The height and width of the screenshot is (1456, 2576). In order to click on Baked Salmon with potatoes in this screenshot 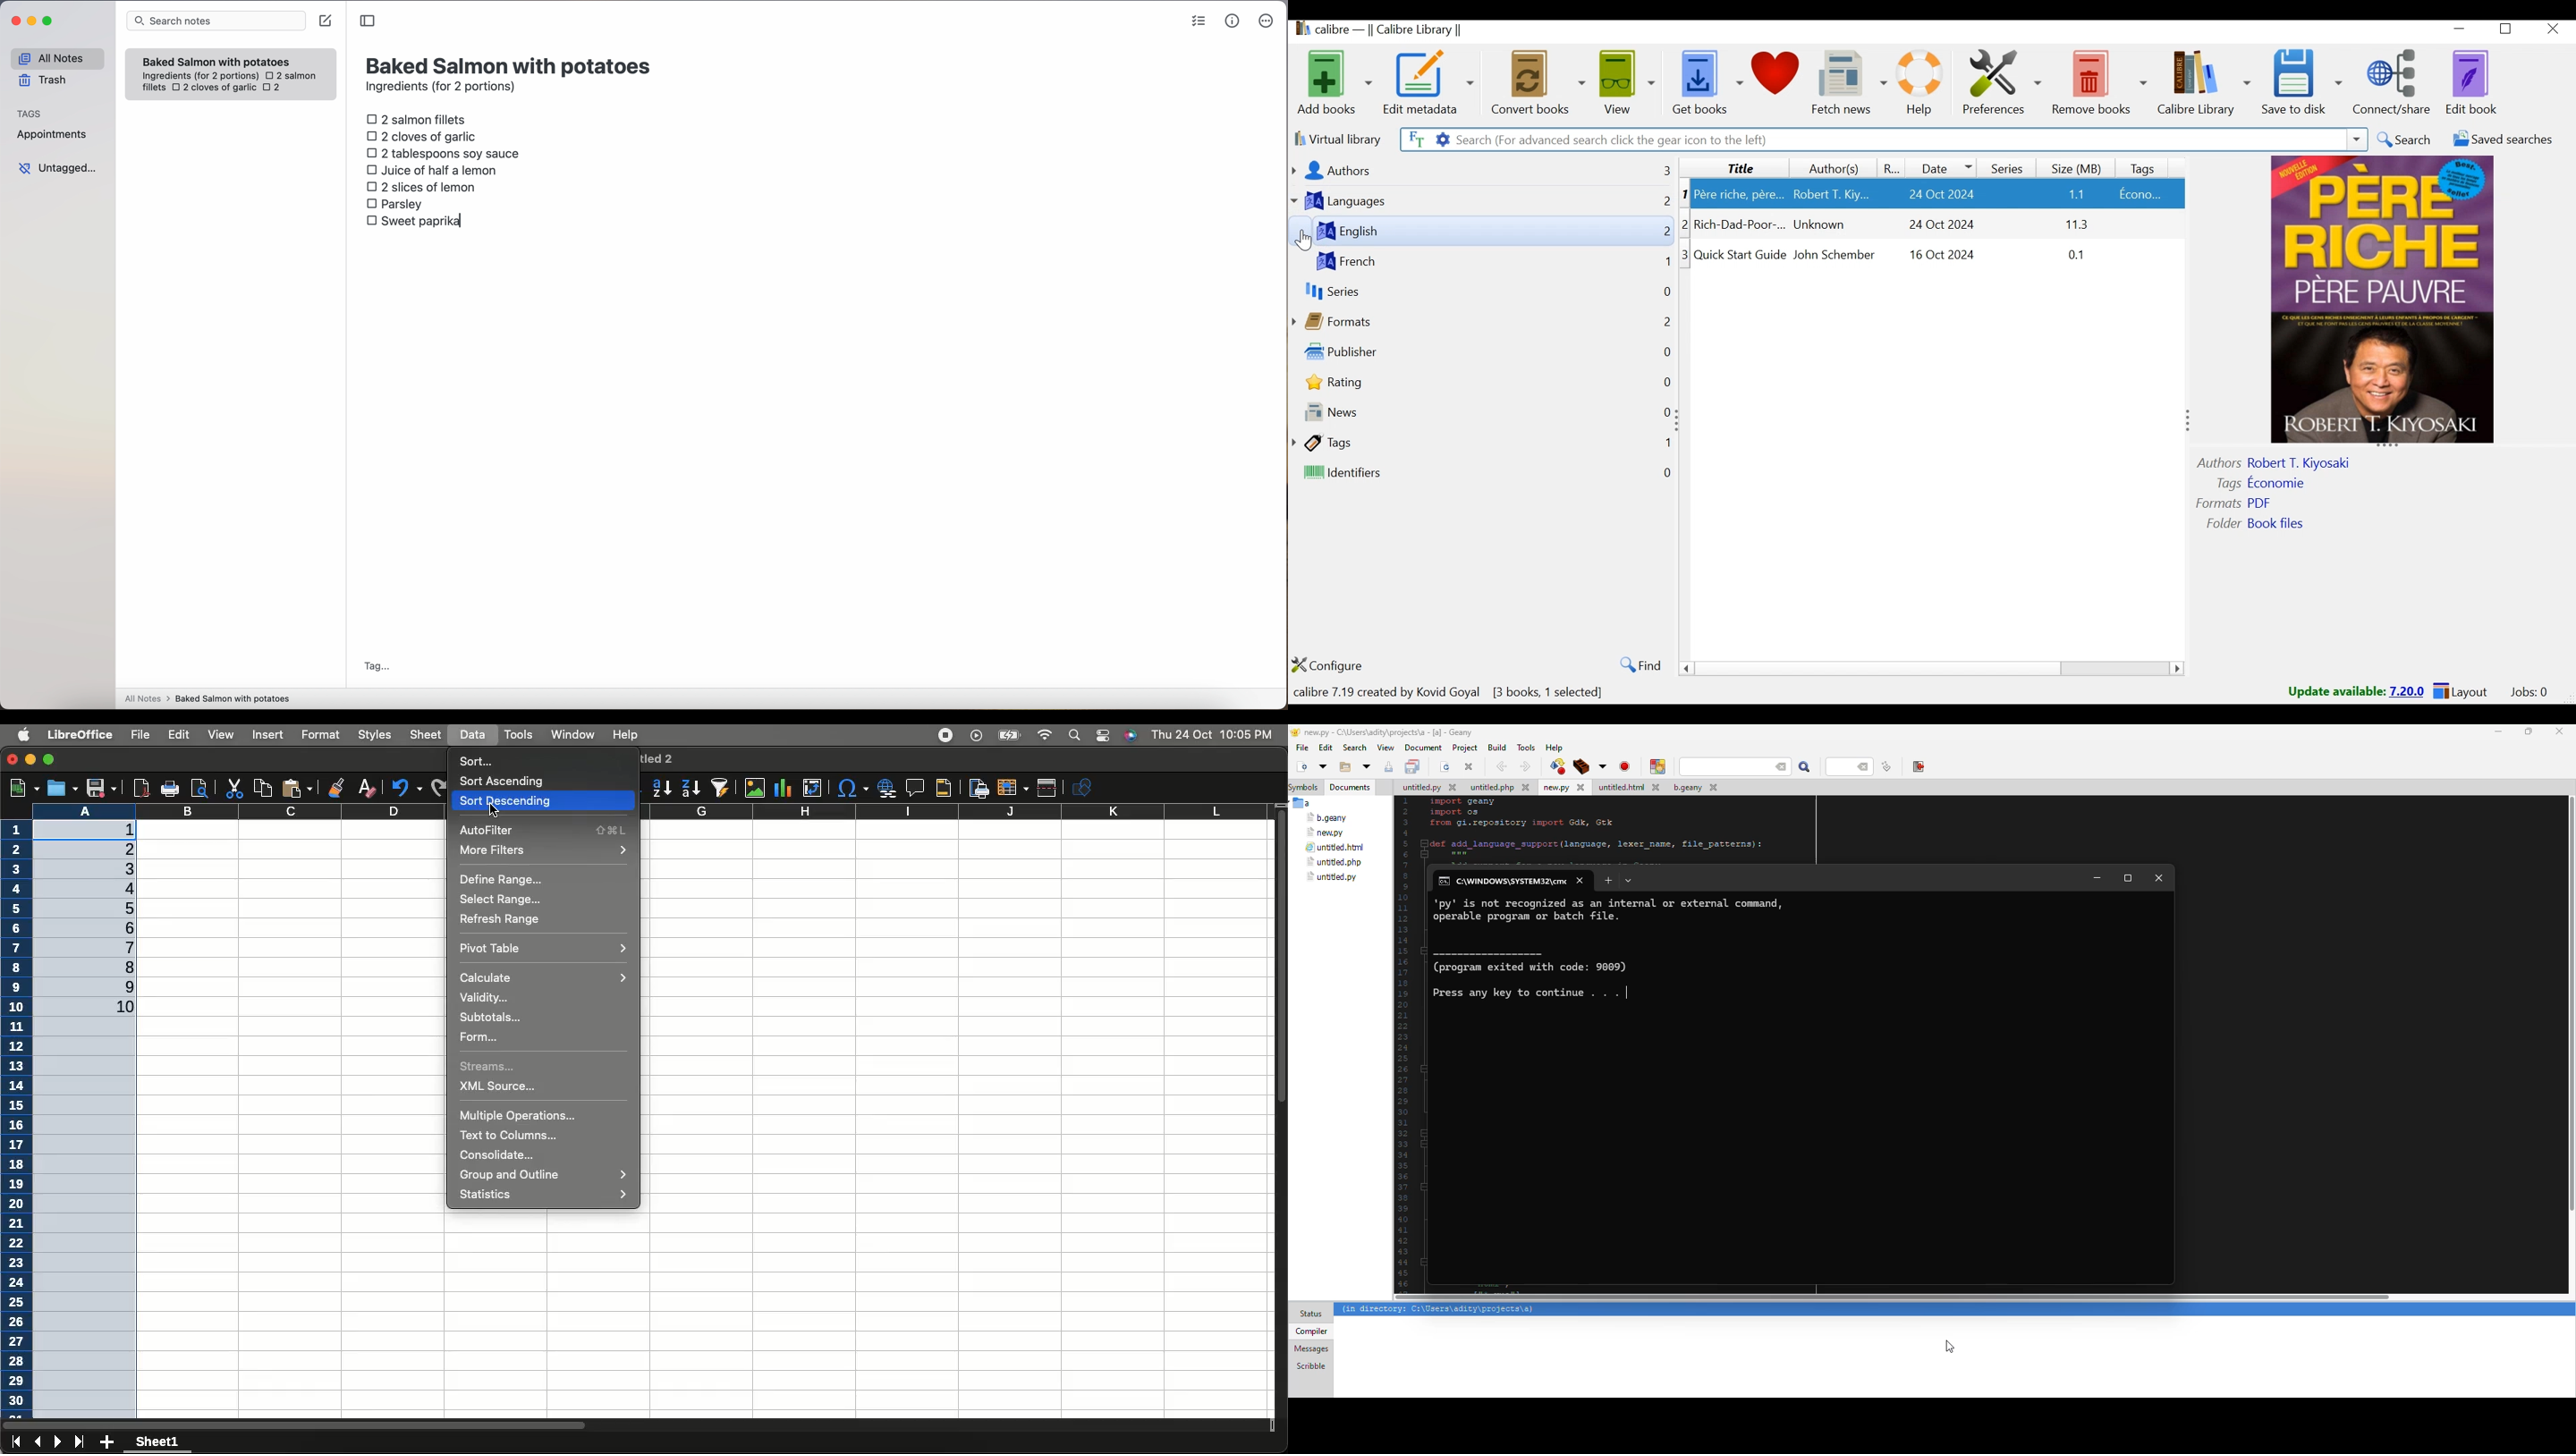, I will do `click(217, 59)`.